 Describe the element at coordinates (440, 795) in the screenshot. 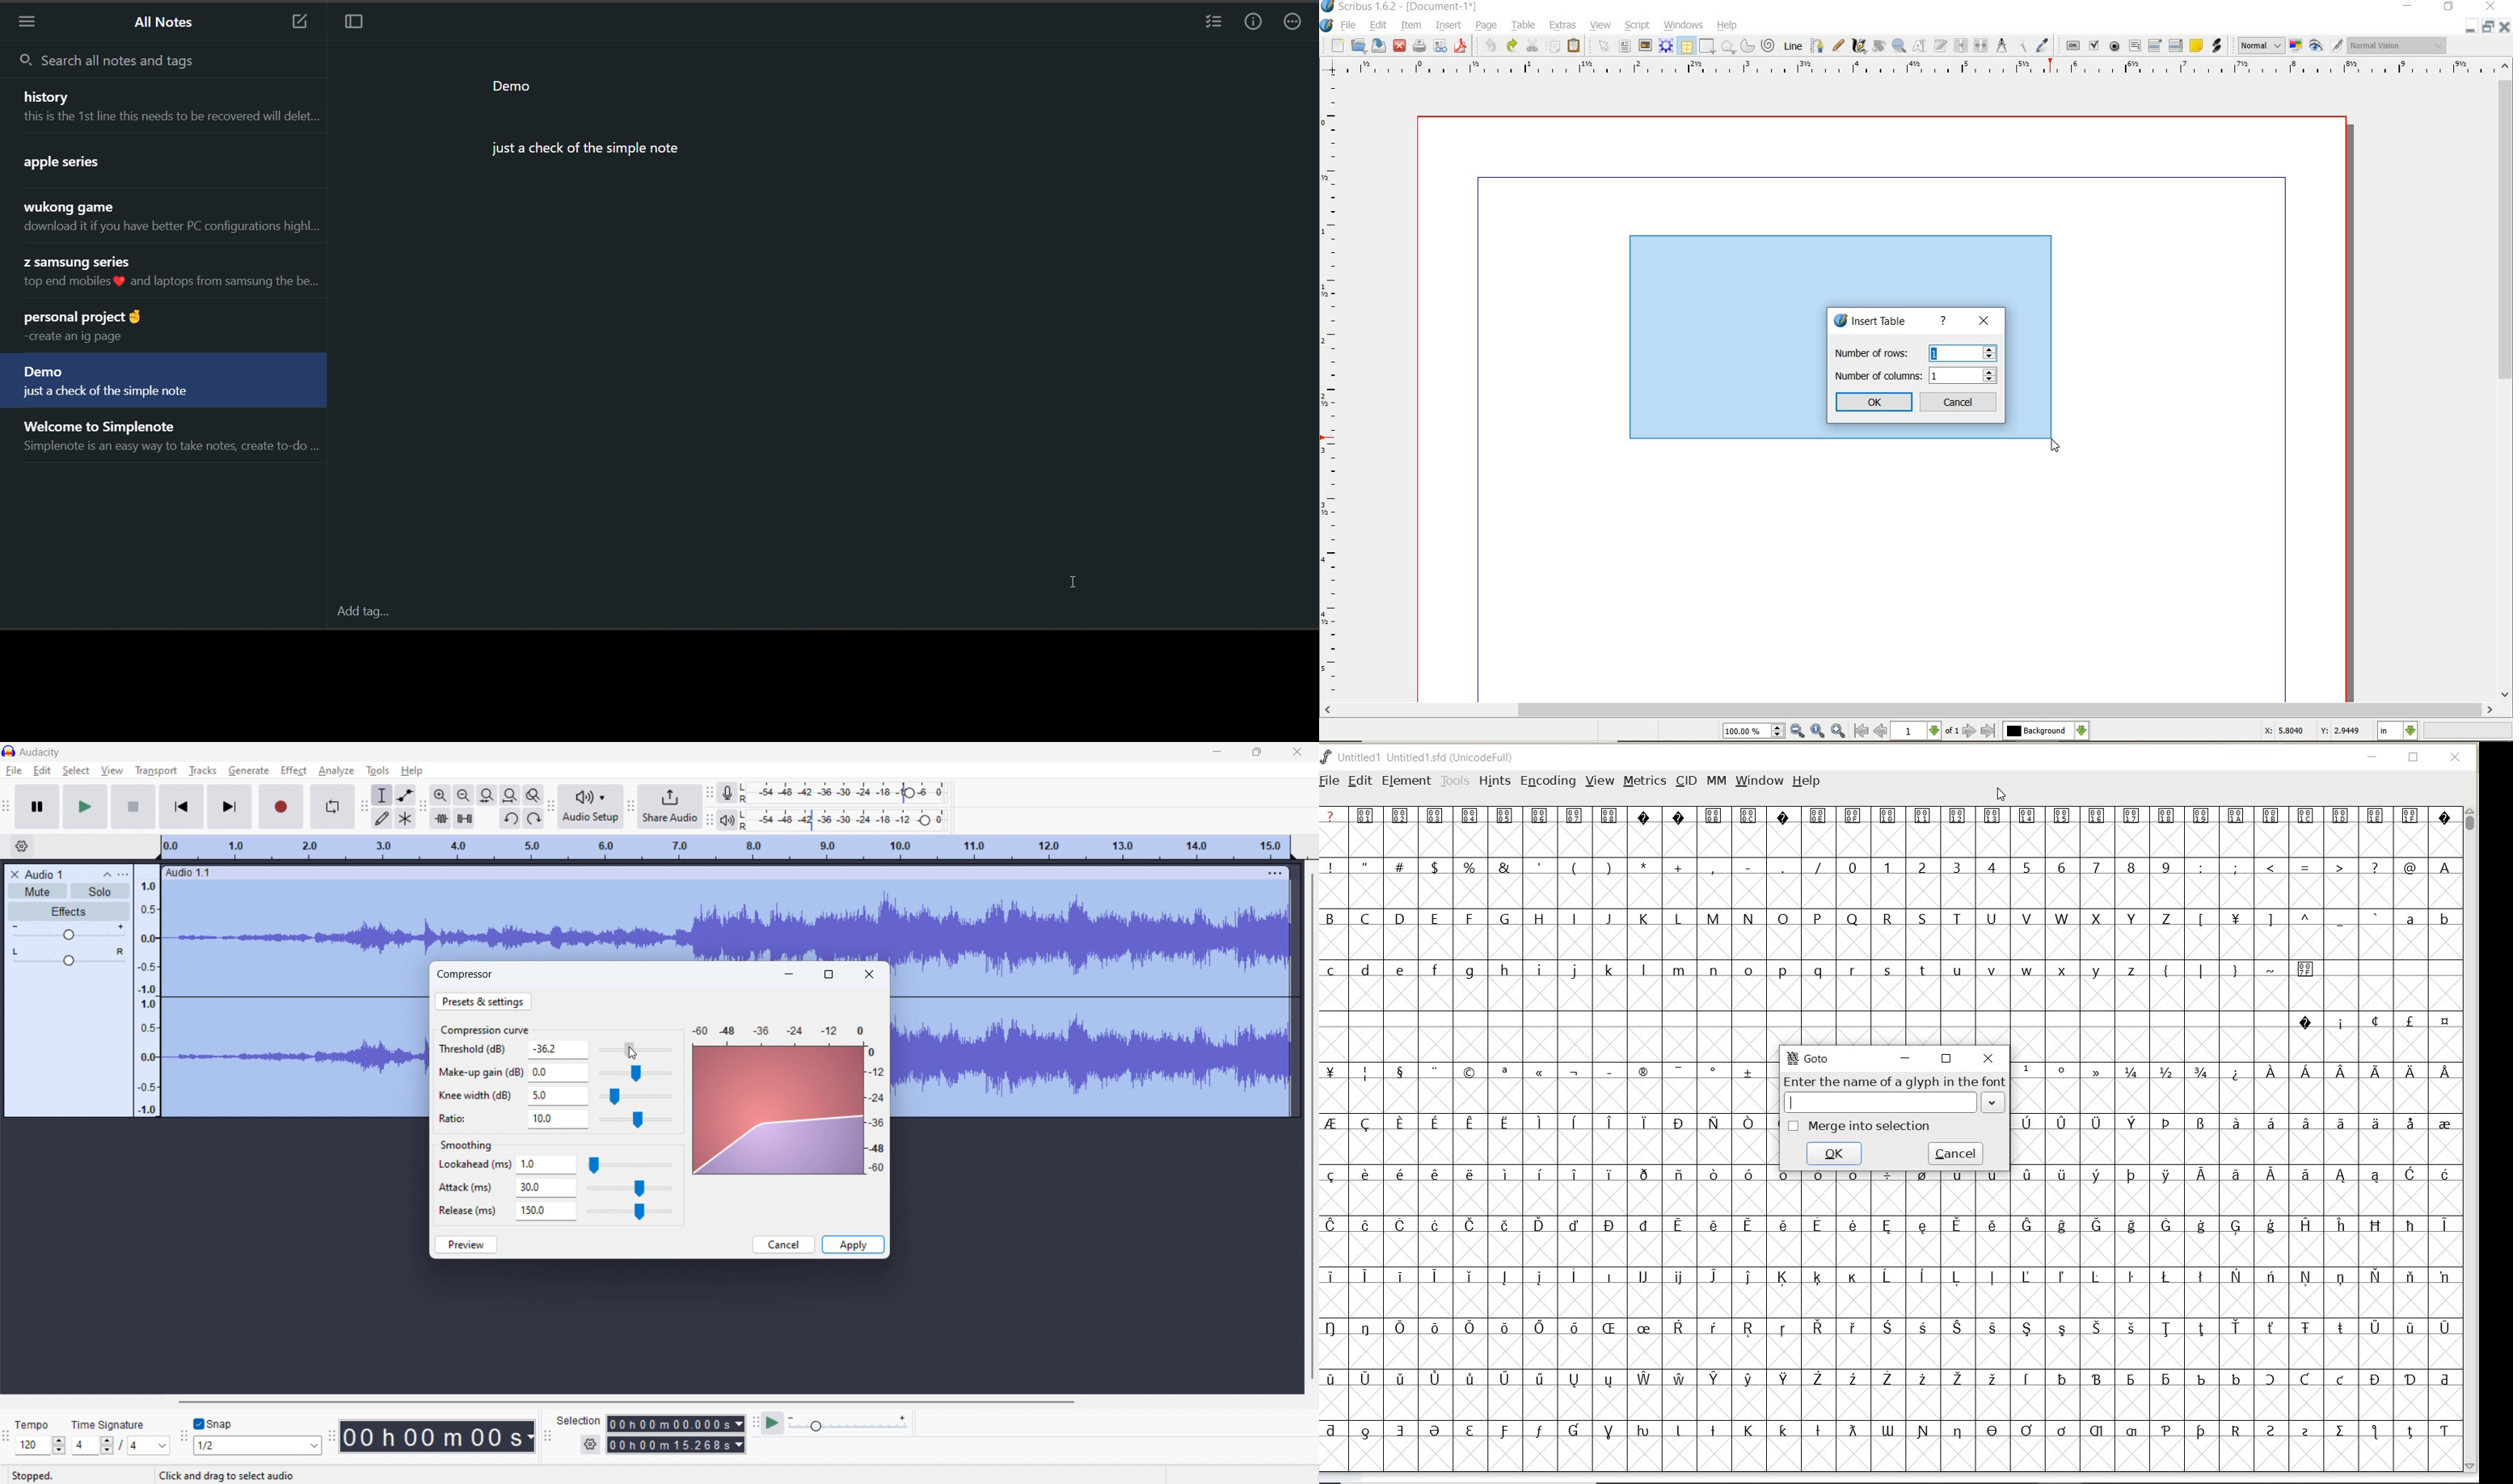

I see `zoom in` at that location.